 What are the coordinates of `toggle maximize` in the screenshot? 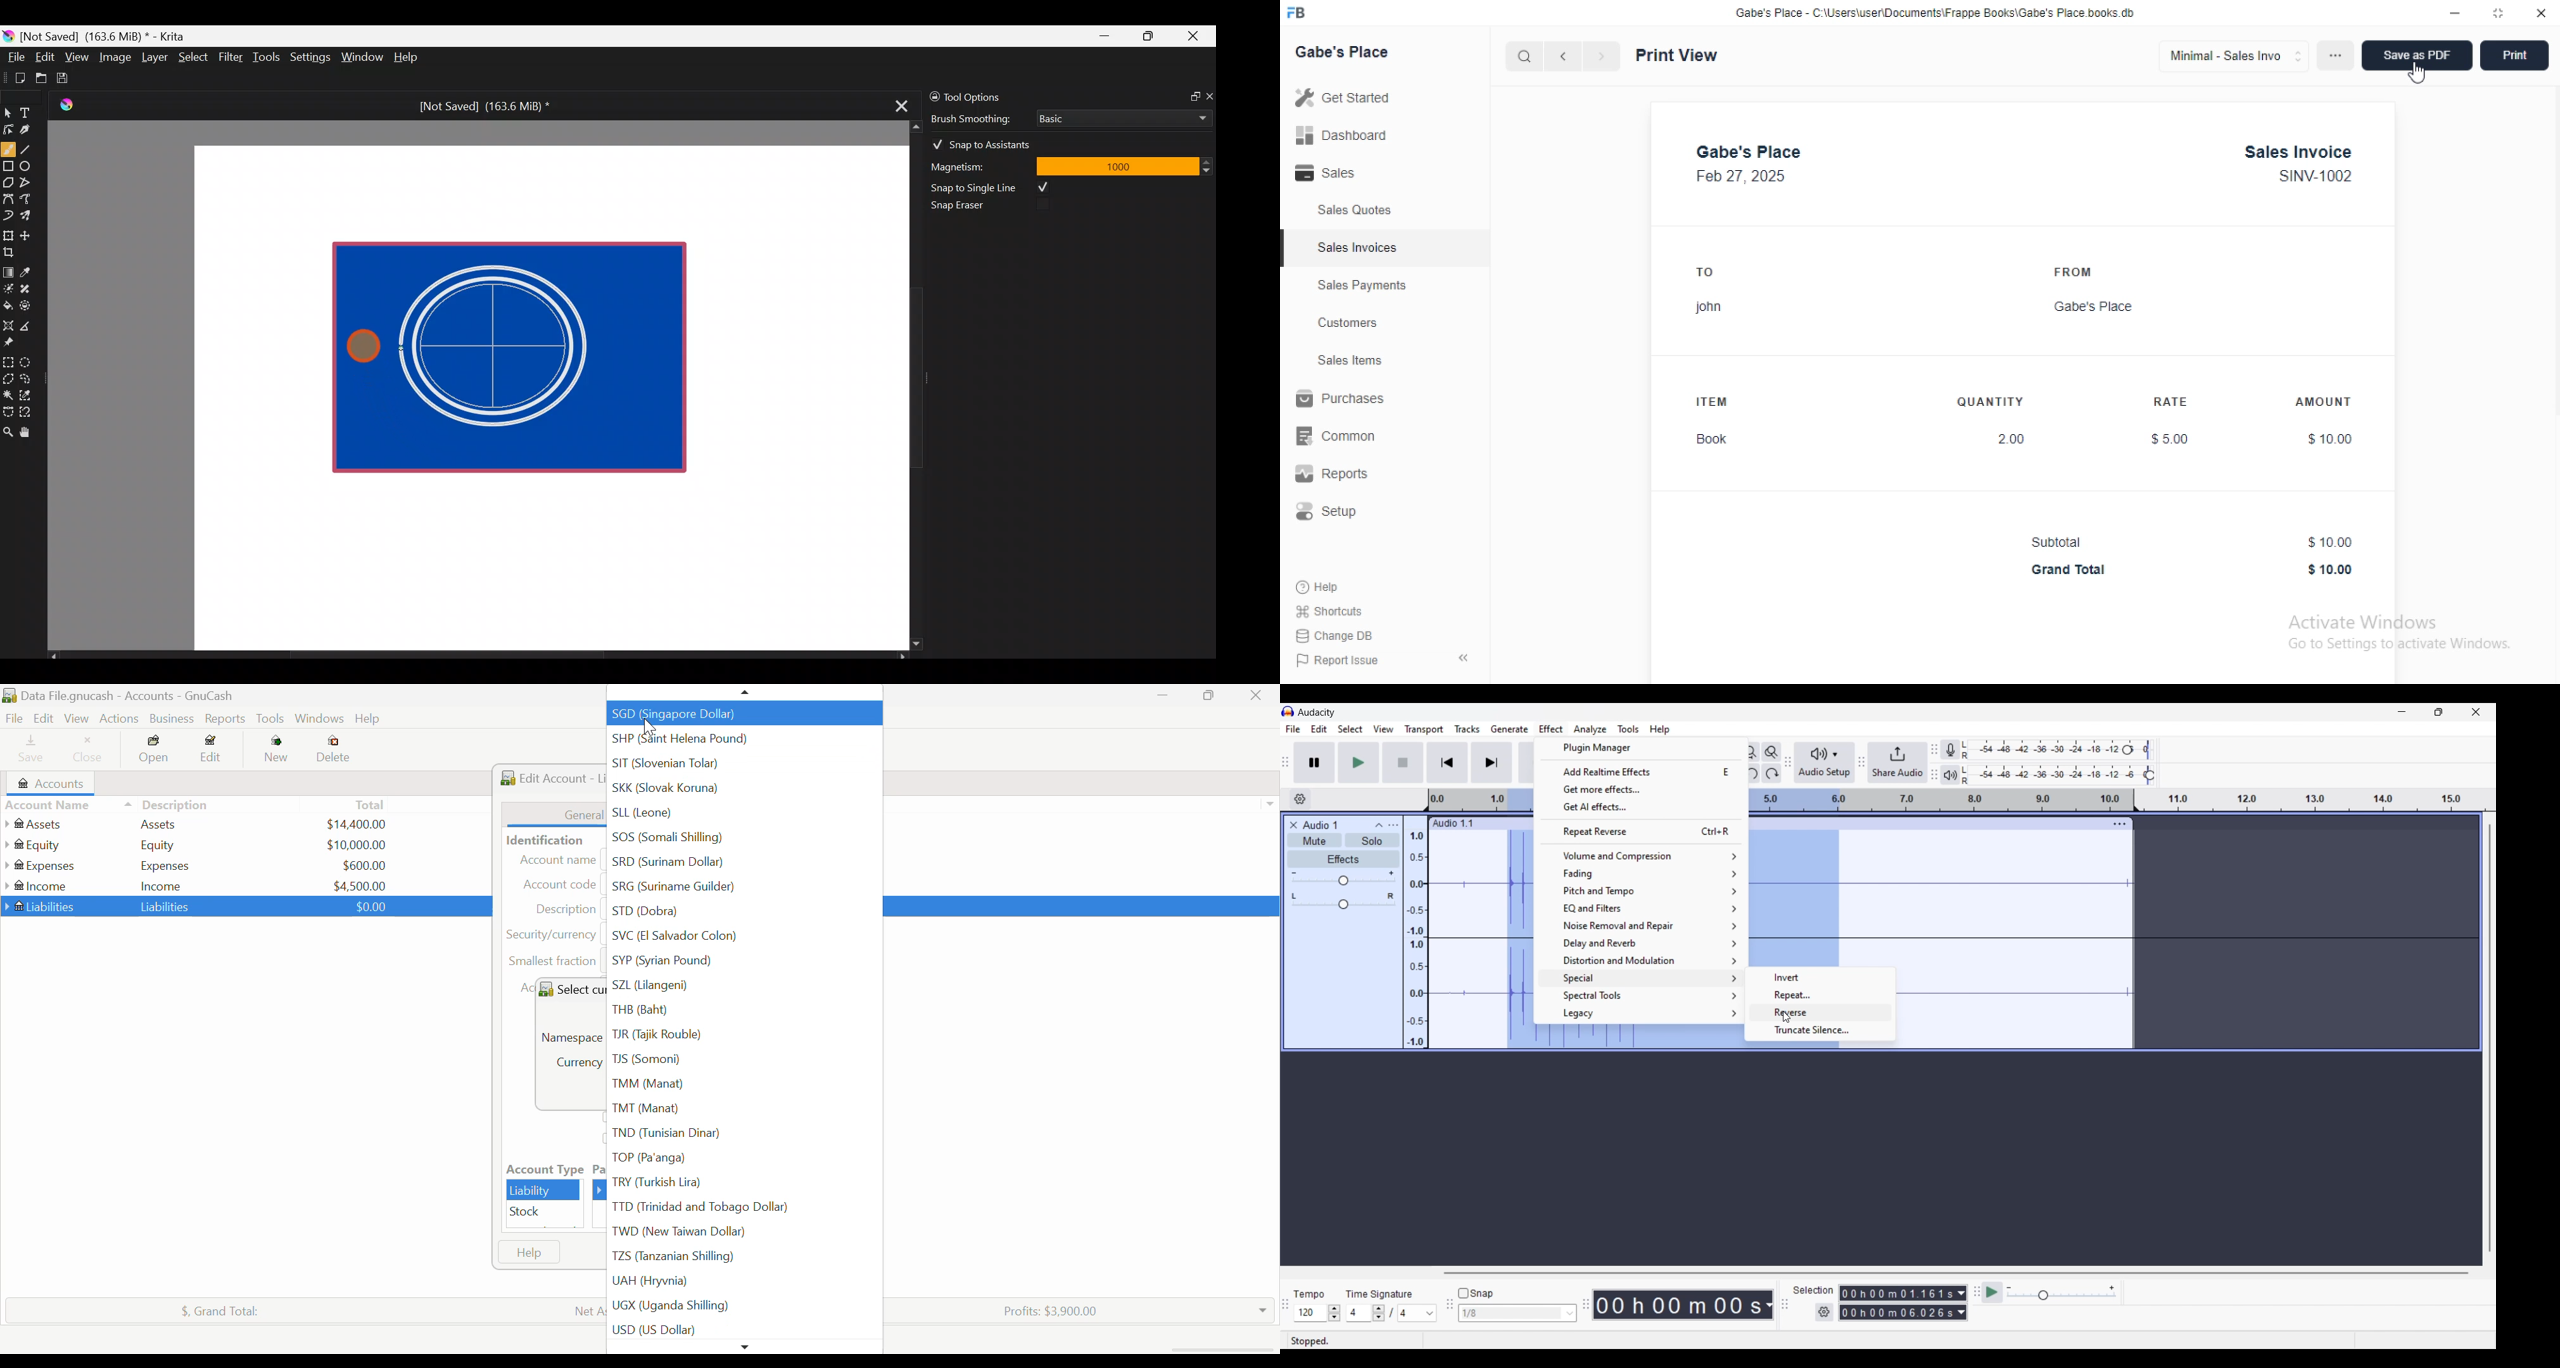 It's located at (2499, 12).